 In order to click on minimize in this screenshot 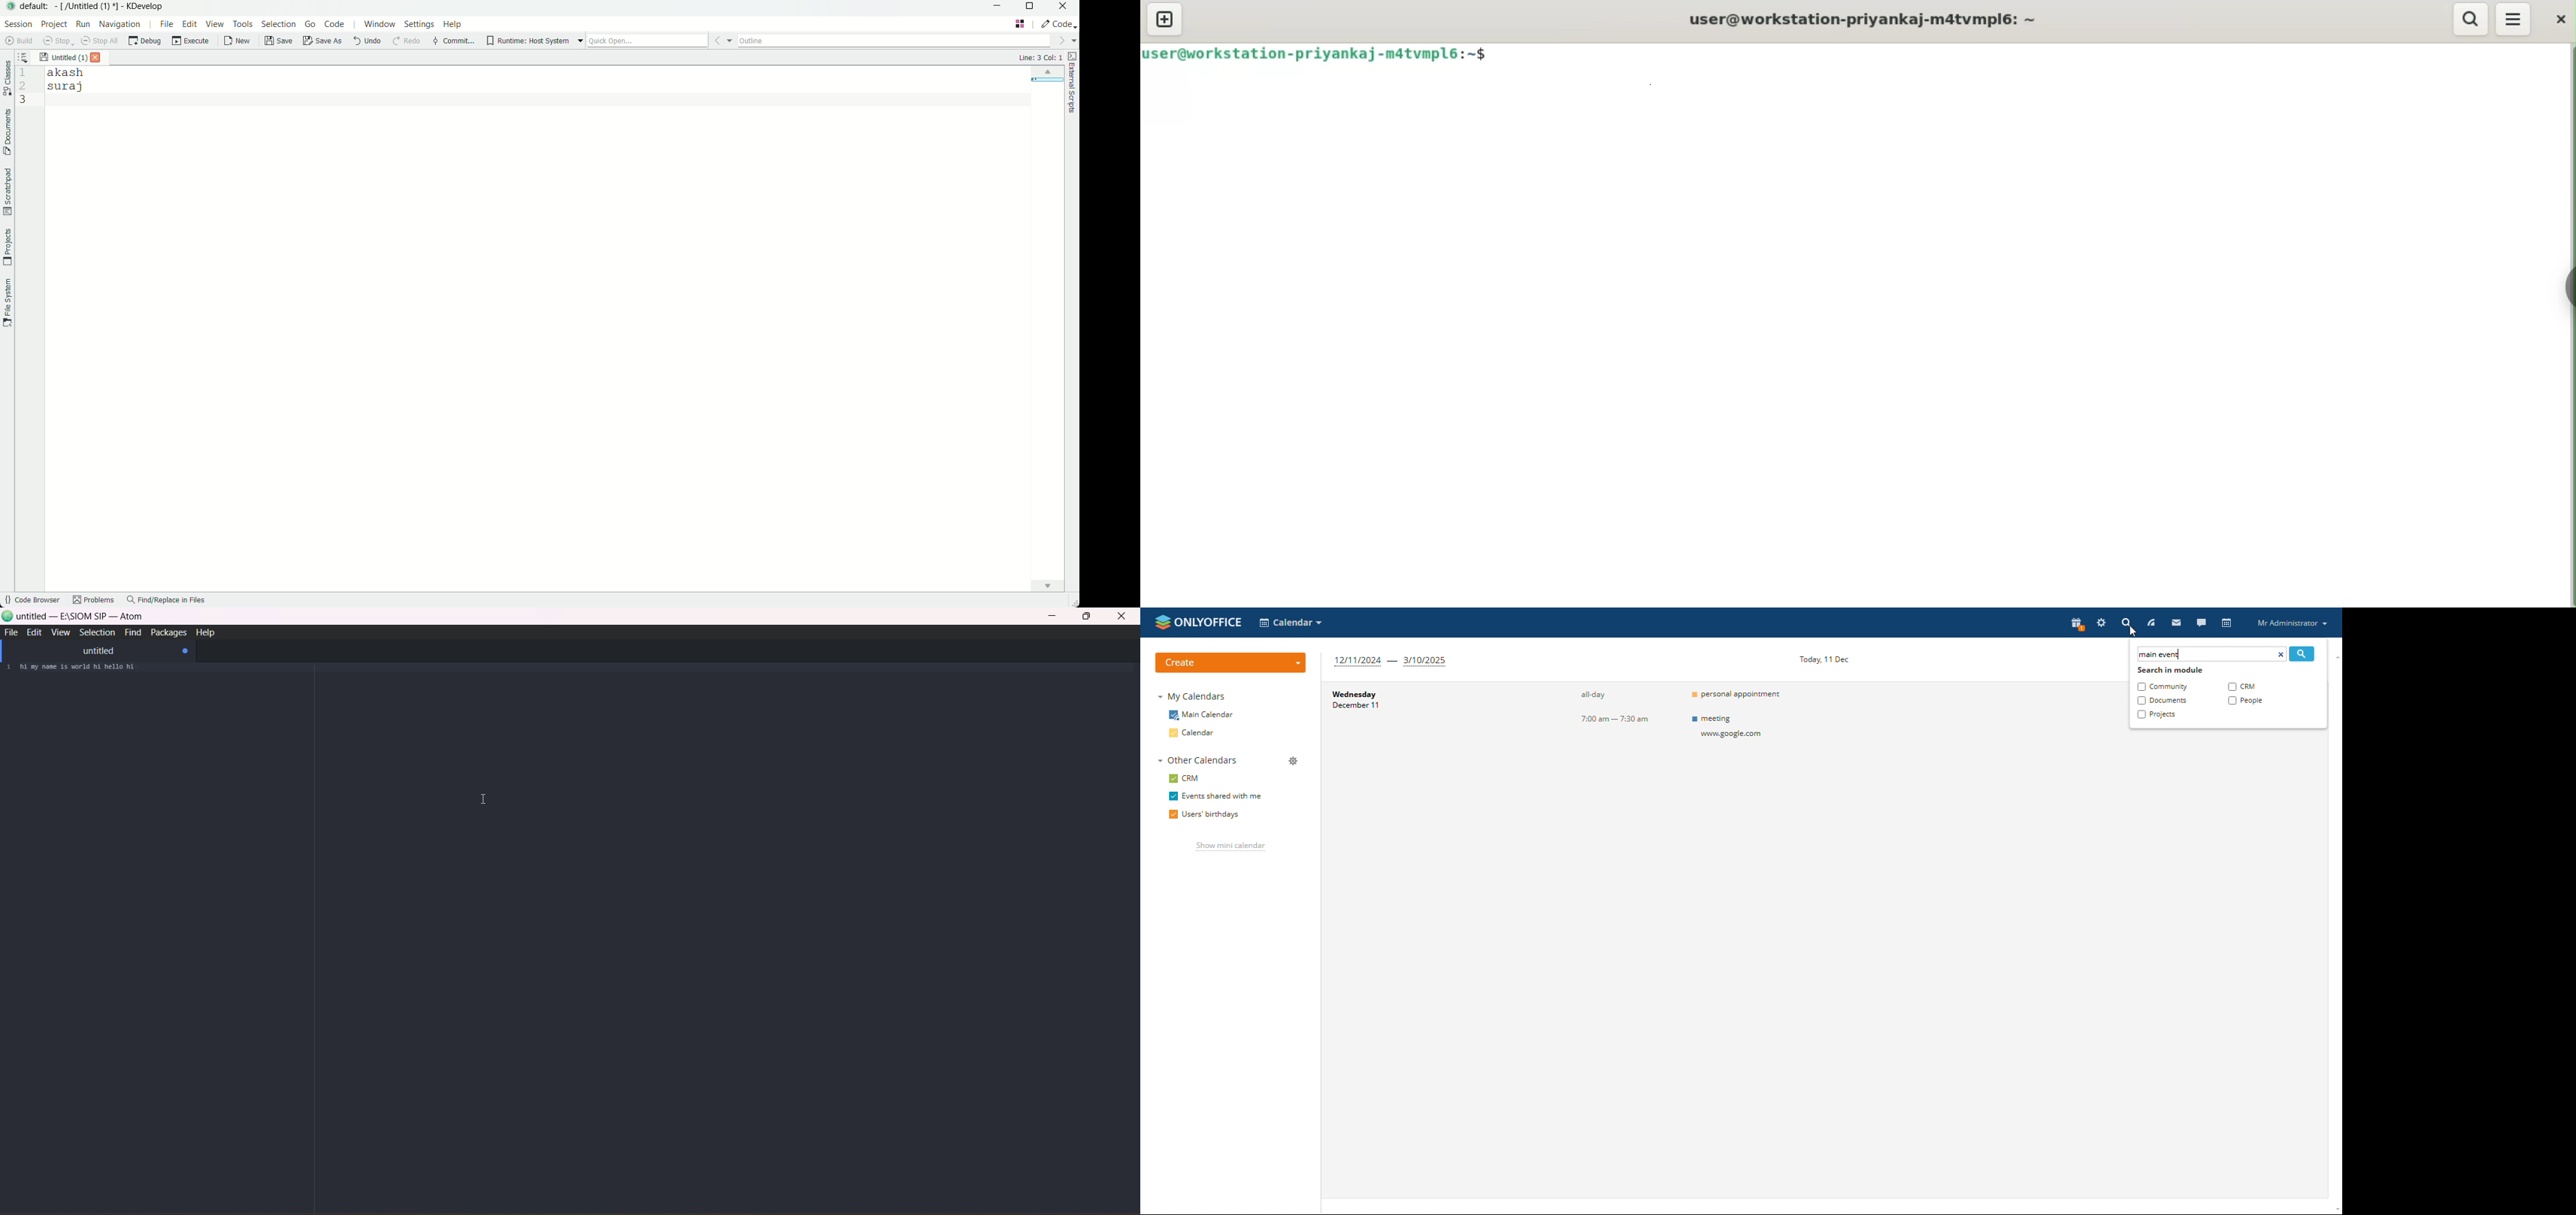, I will do `click(997, 8)`.